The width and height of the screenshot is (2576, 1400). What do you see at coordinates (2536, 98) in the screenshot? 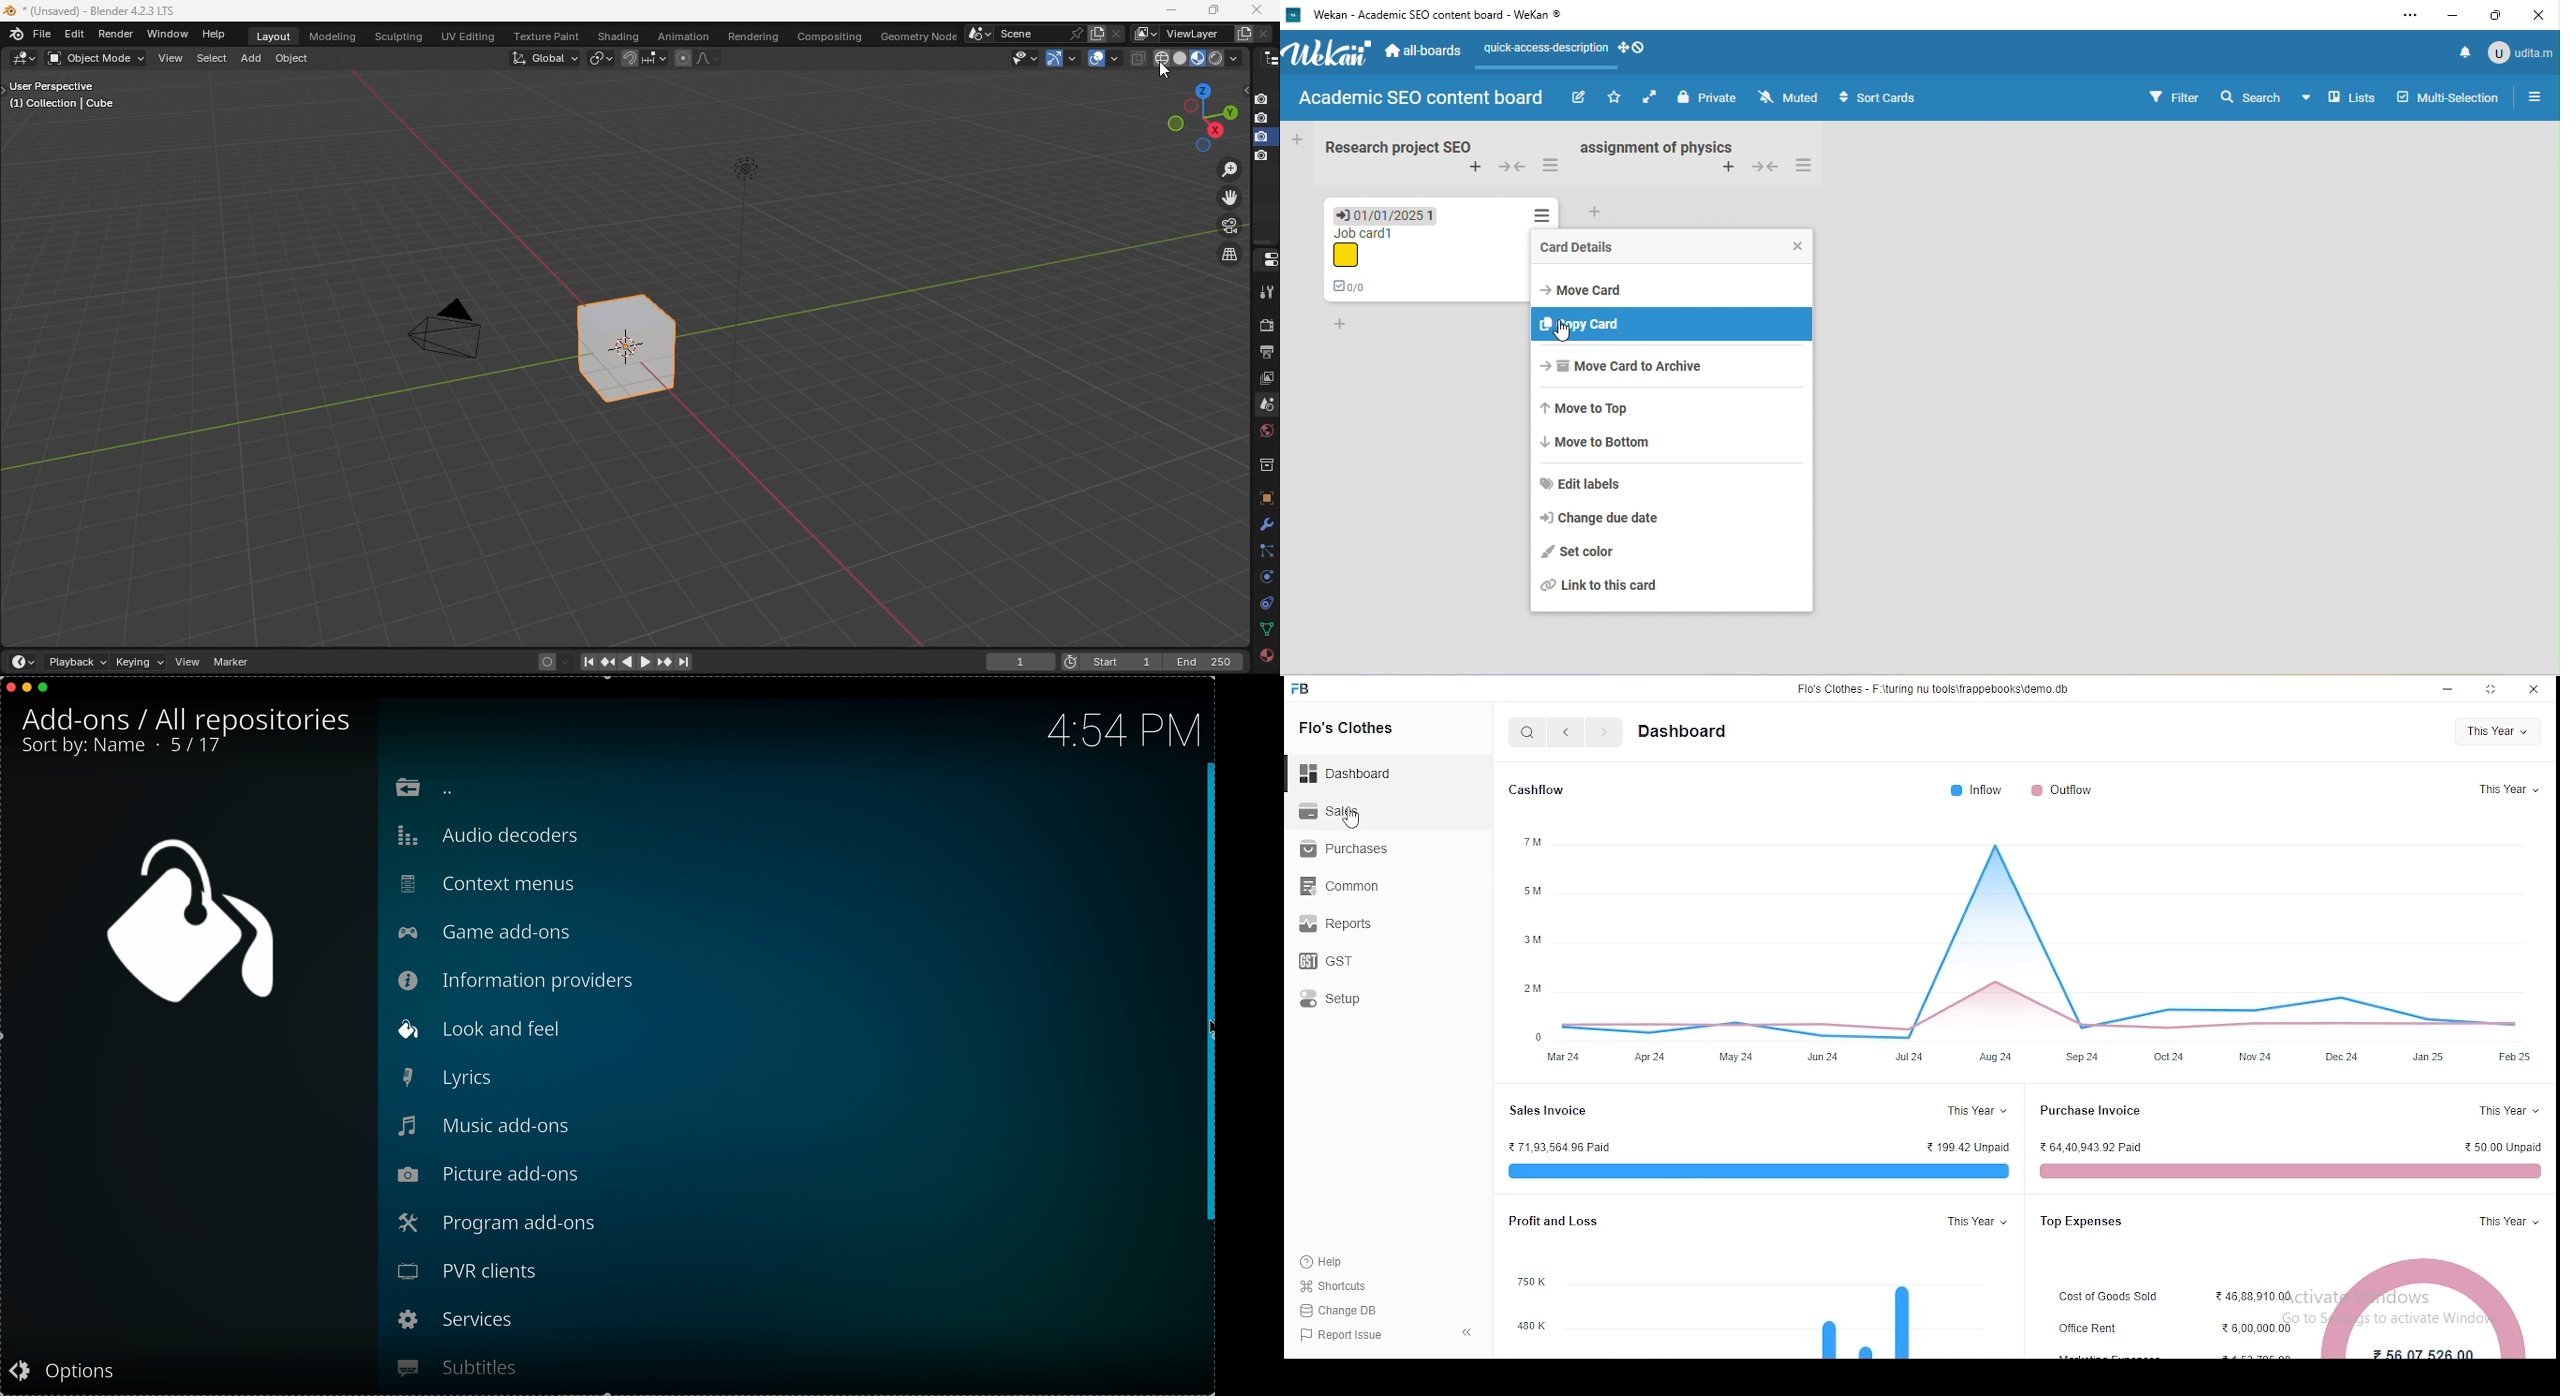
I see `open sidebar` at bounding box center [2536, 98].